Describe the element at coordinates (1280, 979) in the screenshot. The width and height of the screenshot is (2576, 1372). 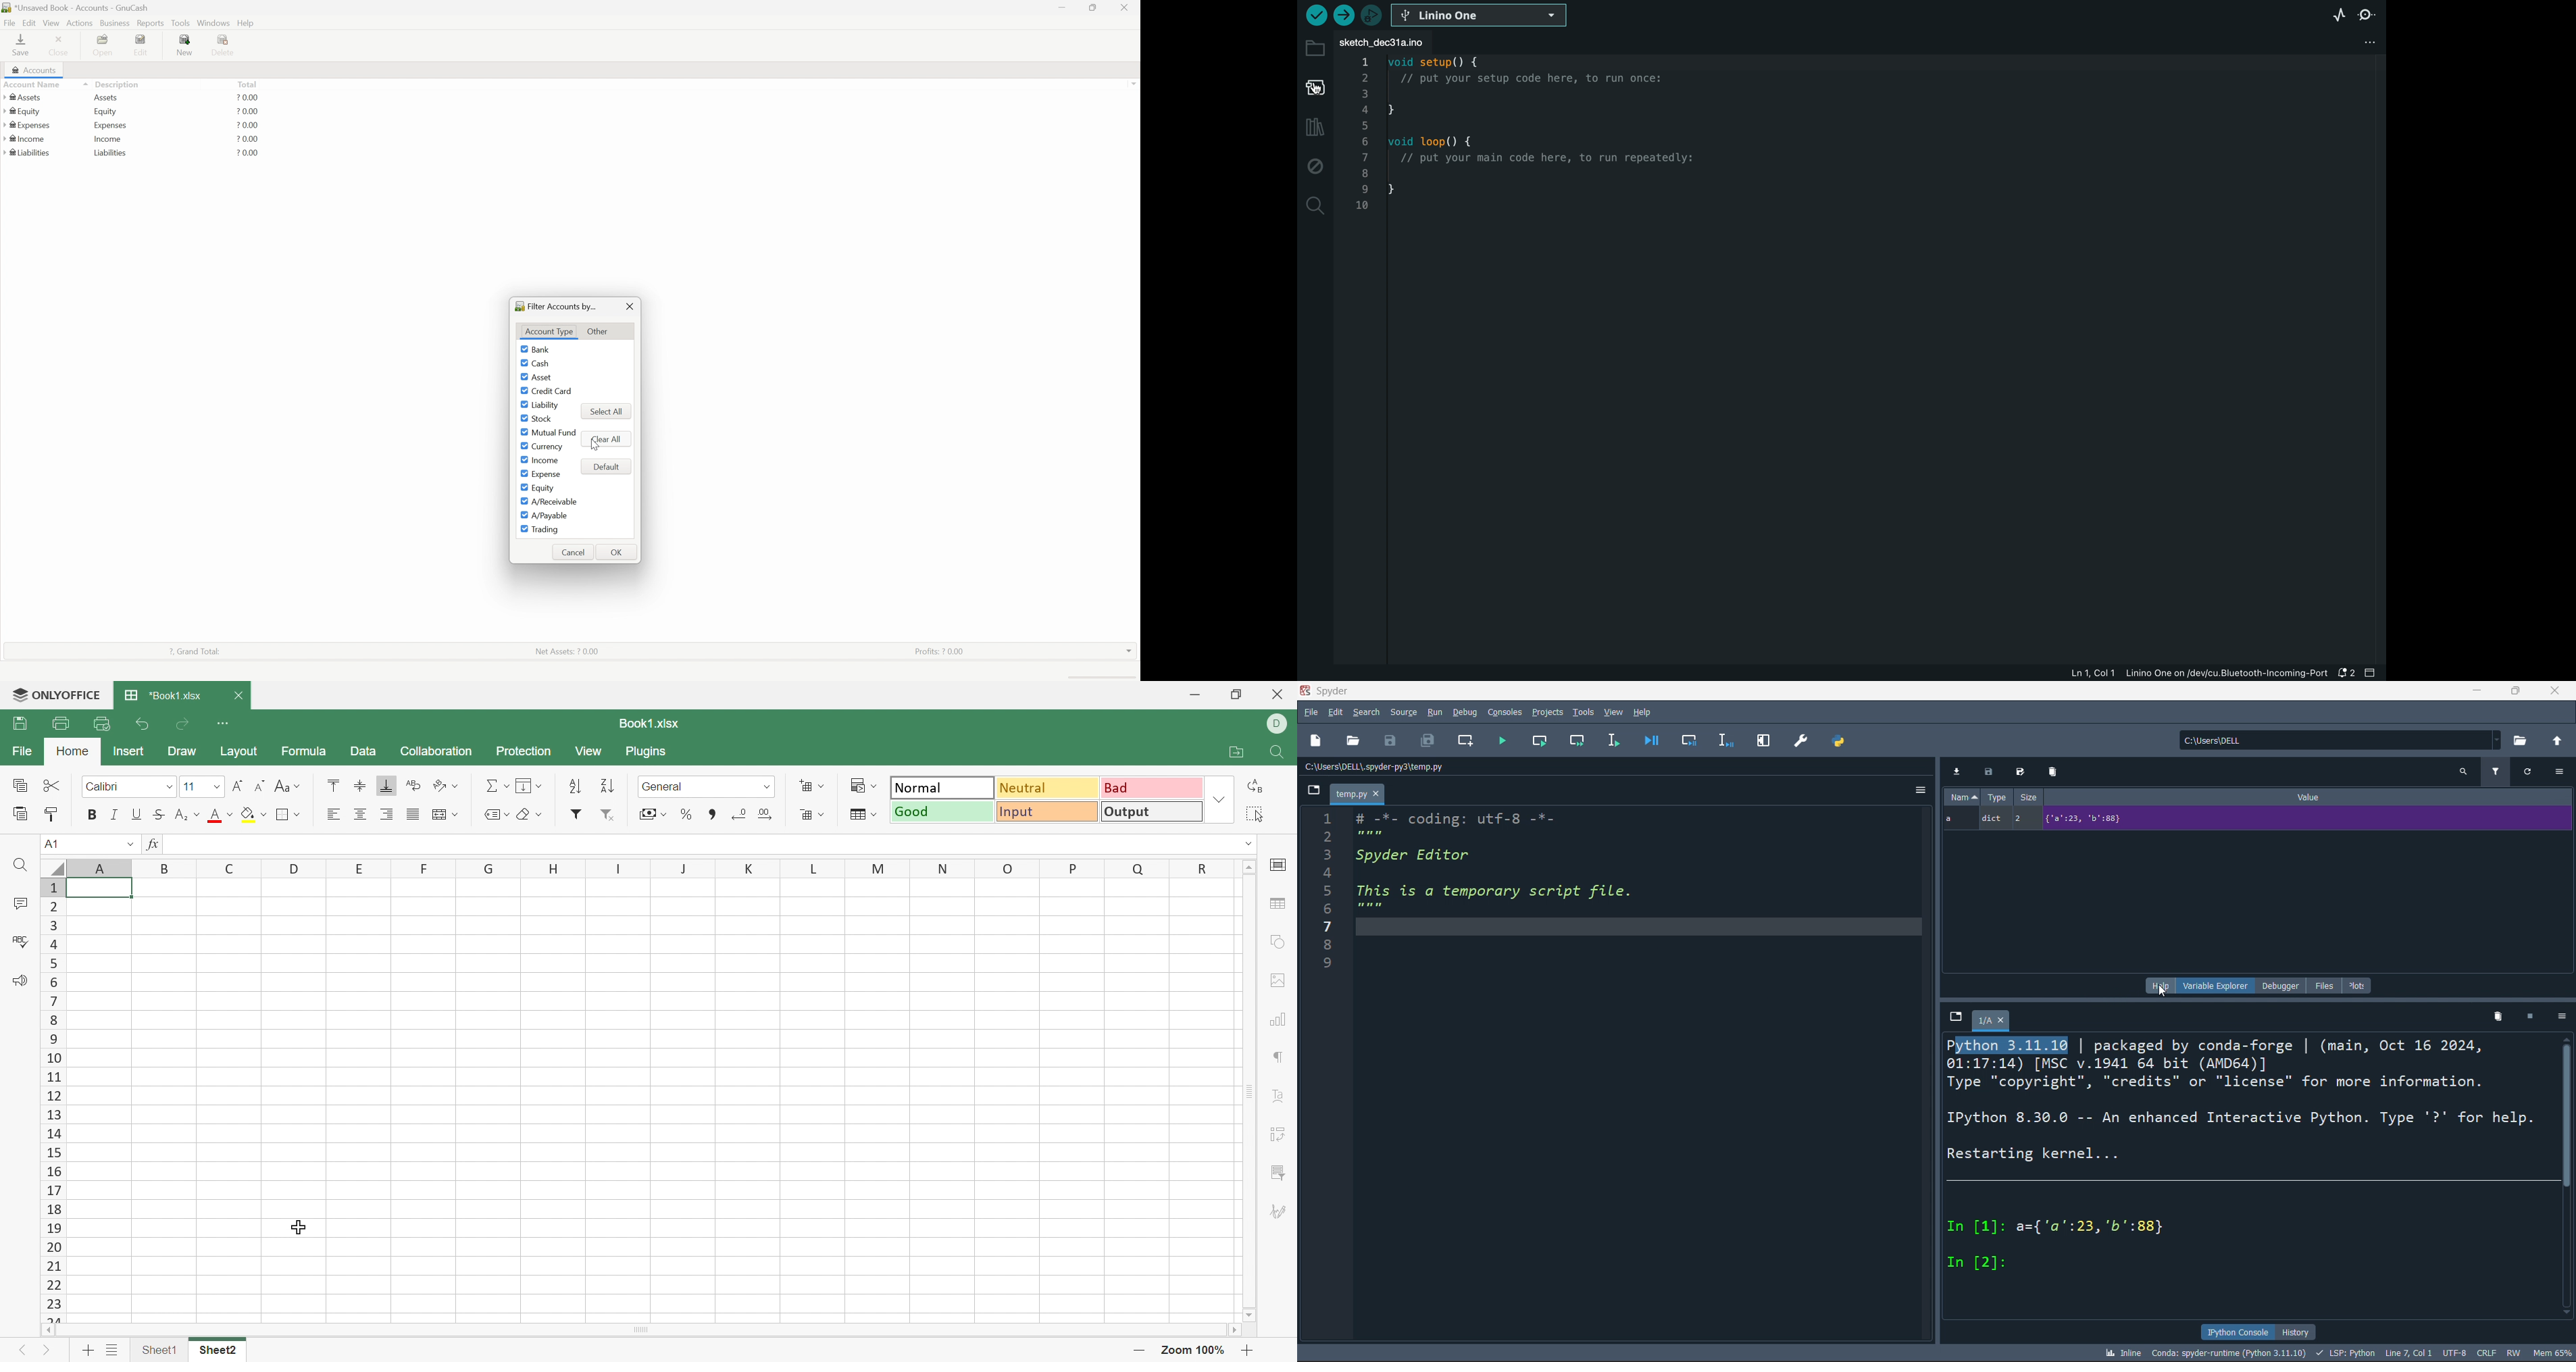
I see `Image settings` at that location.